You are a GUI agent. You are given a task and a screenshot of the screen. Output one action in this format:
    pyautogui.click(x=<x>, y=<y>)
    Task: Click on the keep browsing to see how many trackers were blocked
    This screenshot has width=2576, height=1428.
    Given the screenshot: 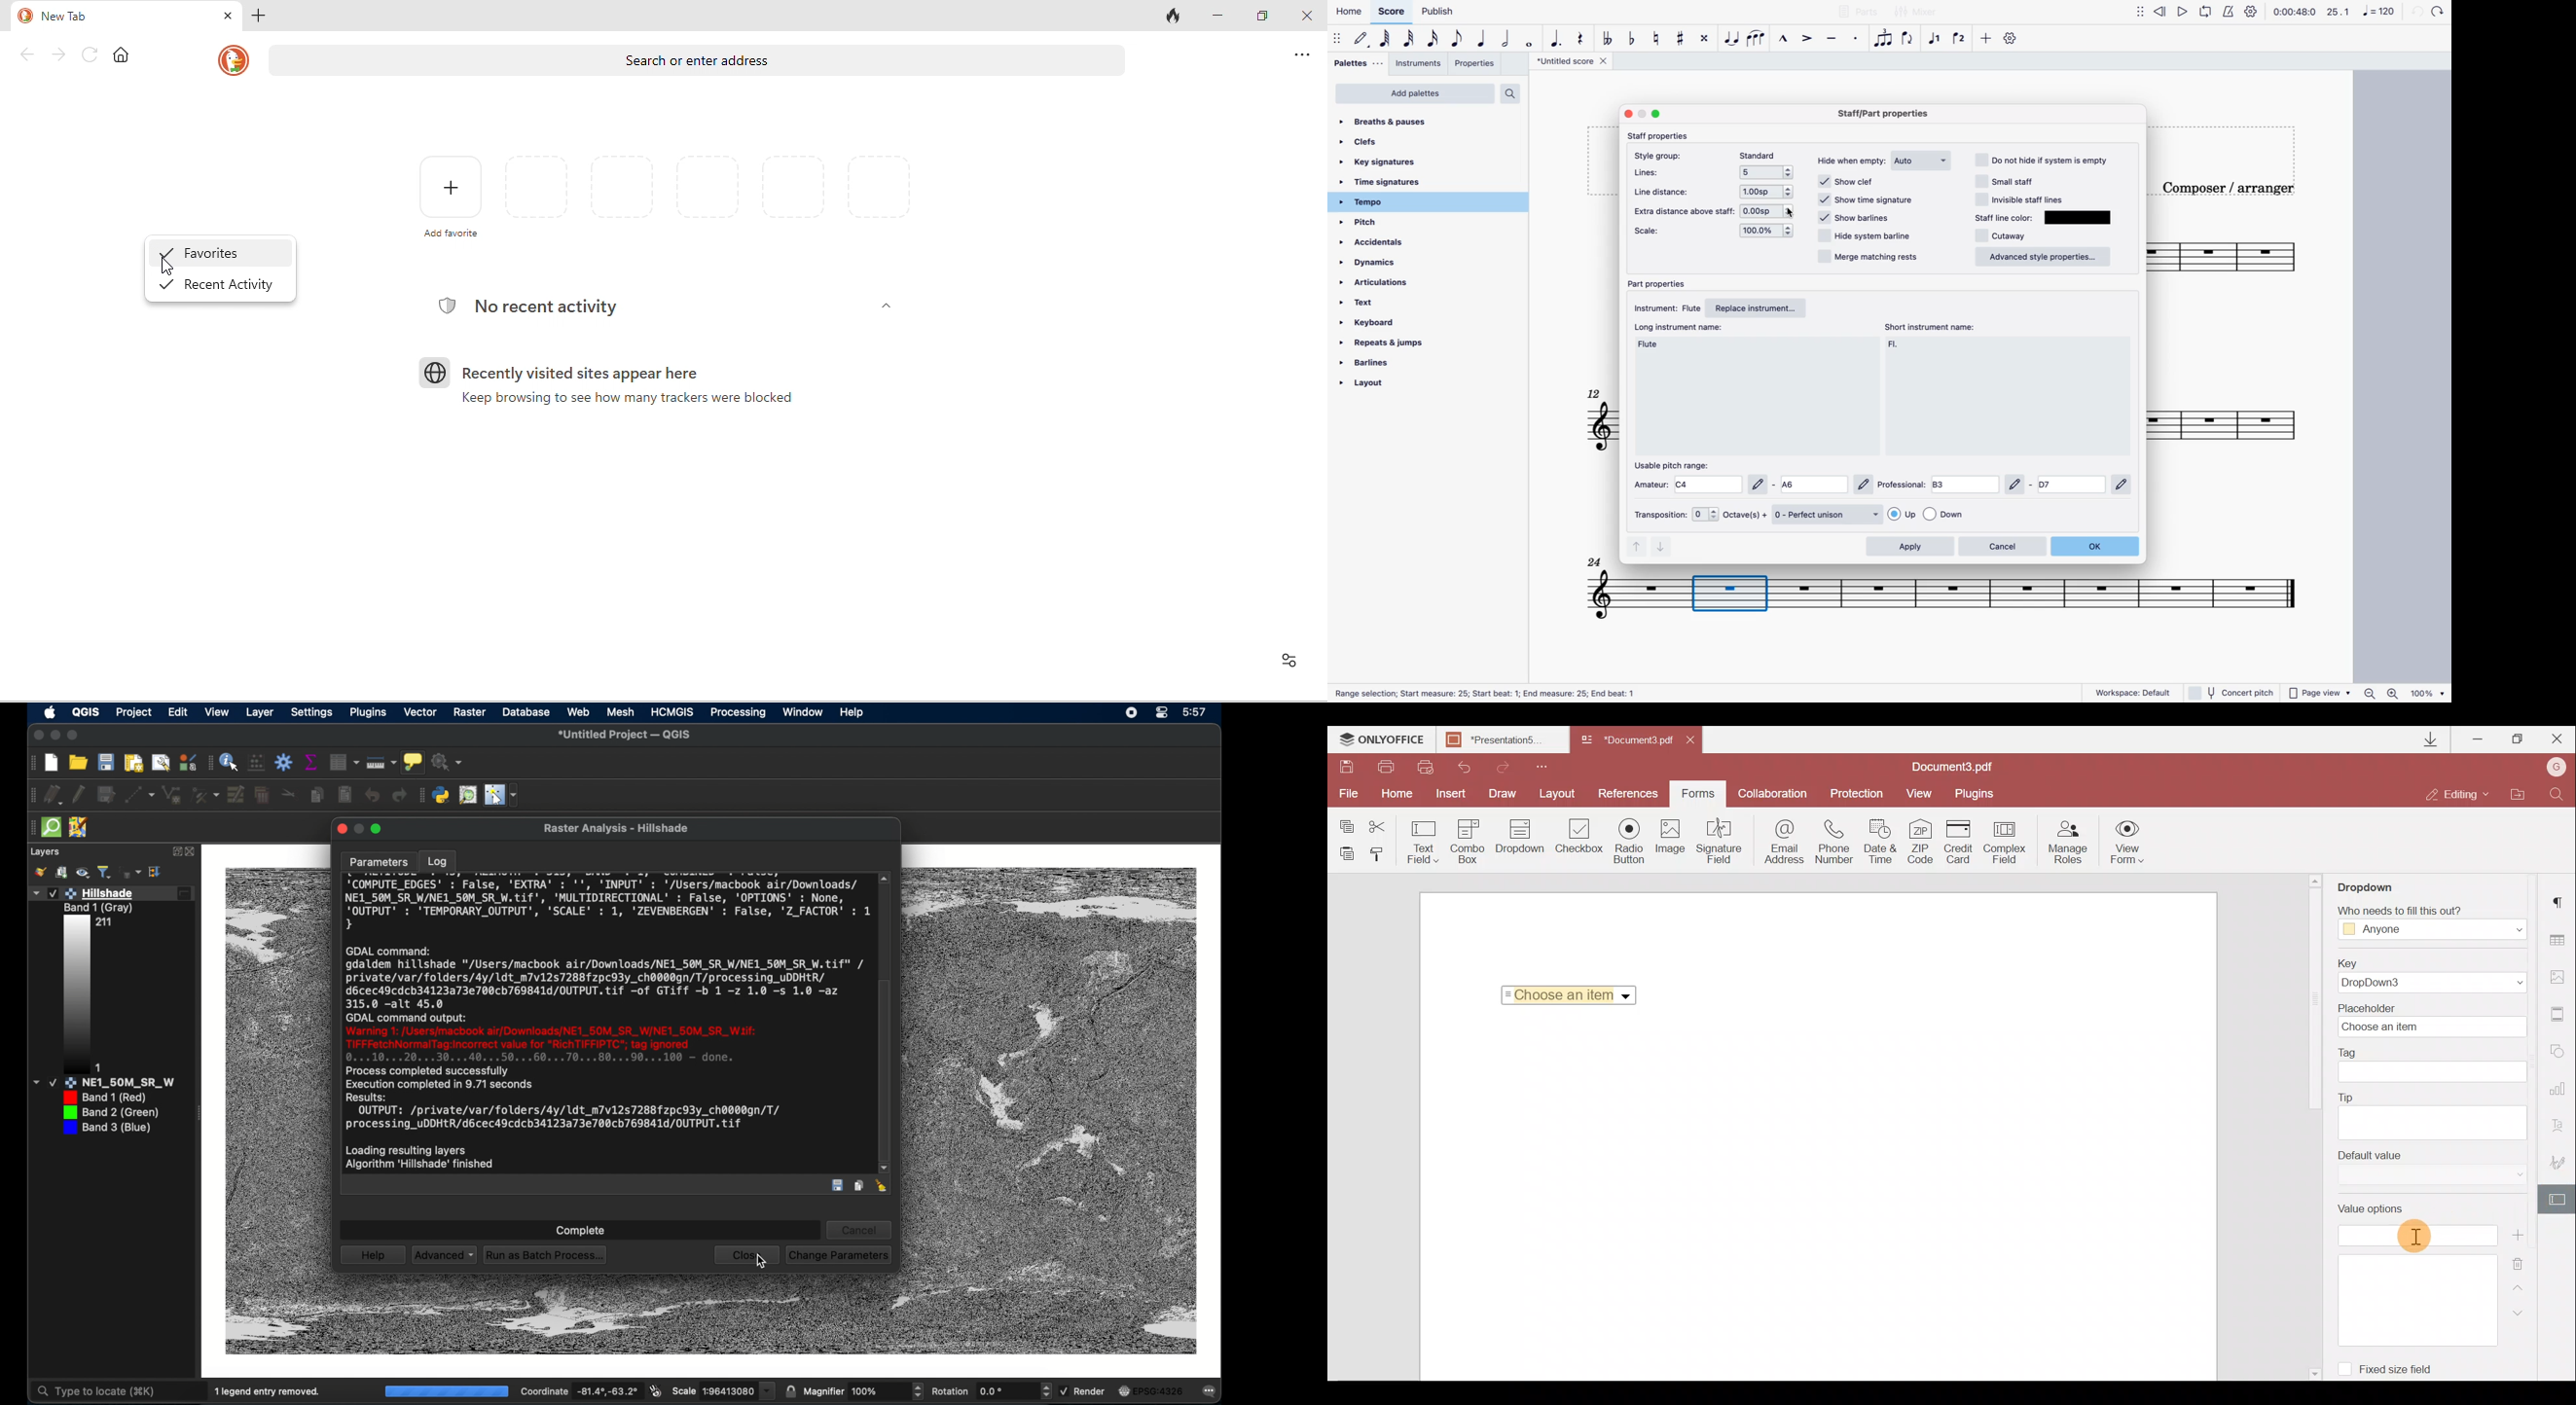 What is the action you would take?
    pyautogui.click(x=634, y=400)
    